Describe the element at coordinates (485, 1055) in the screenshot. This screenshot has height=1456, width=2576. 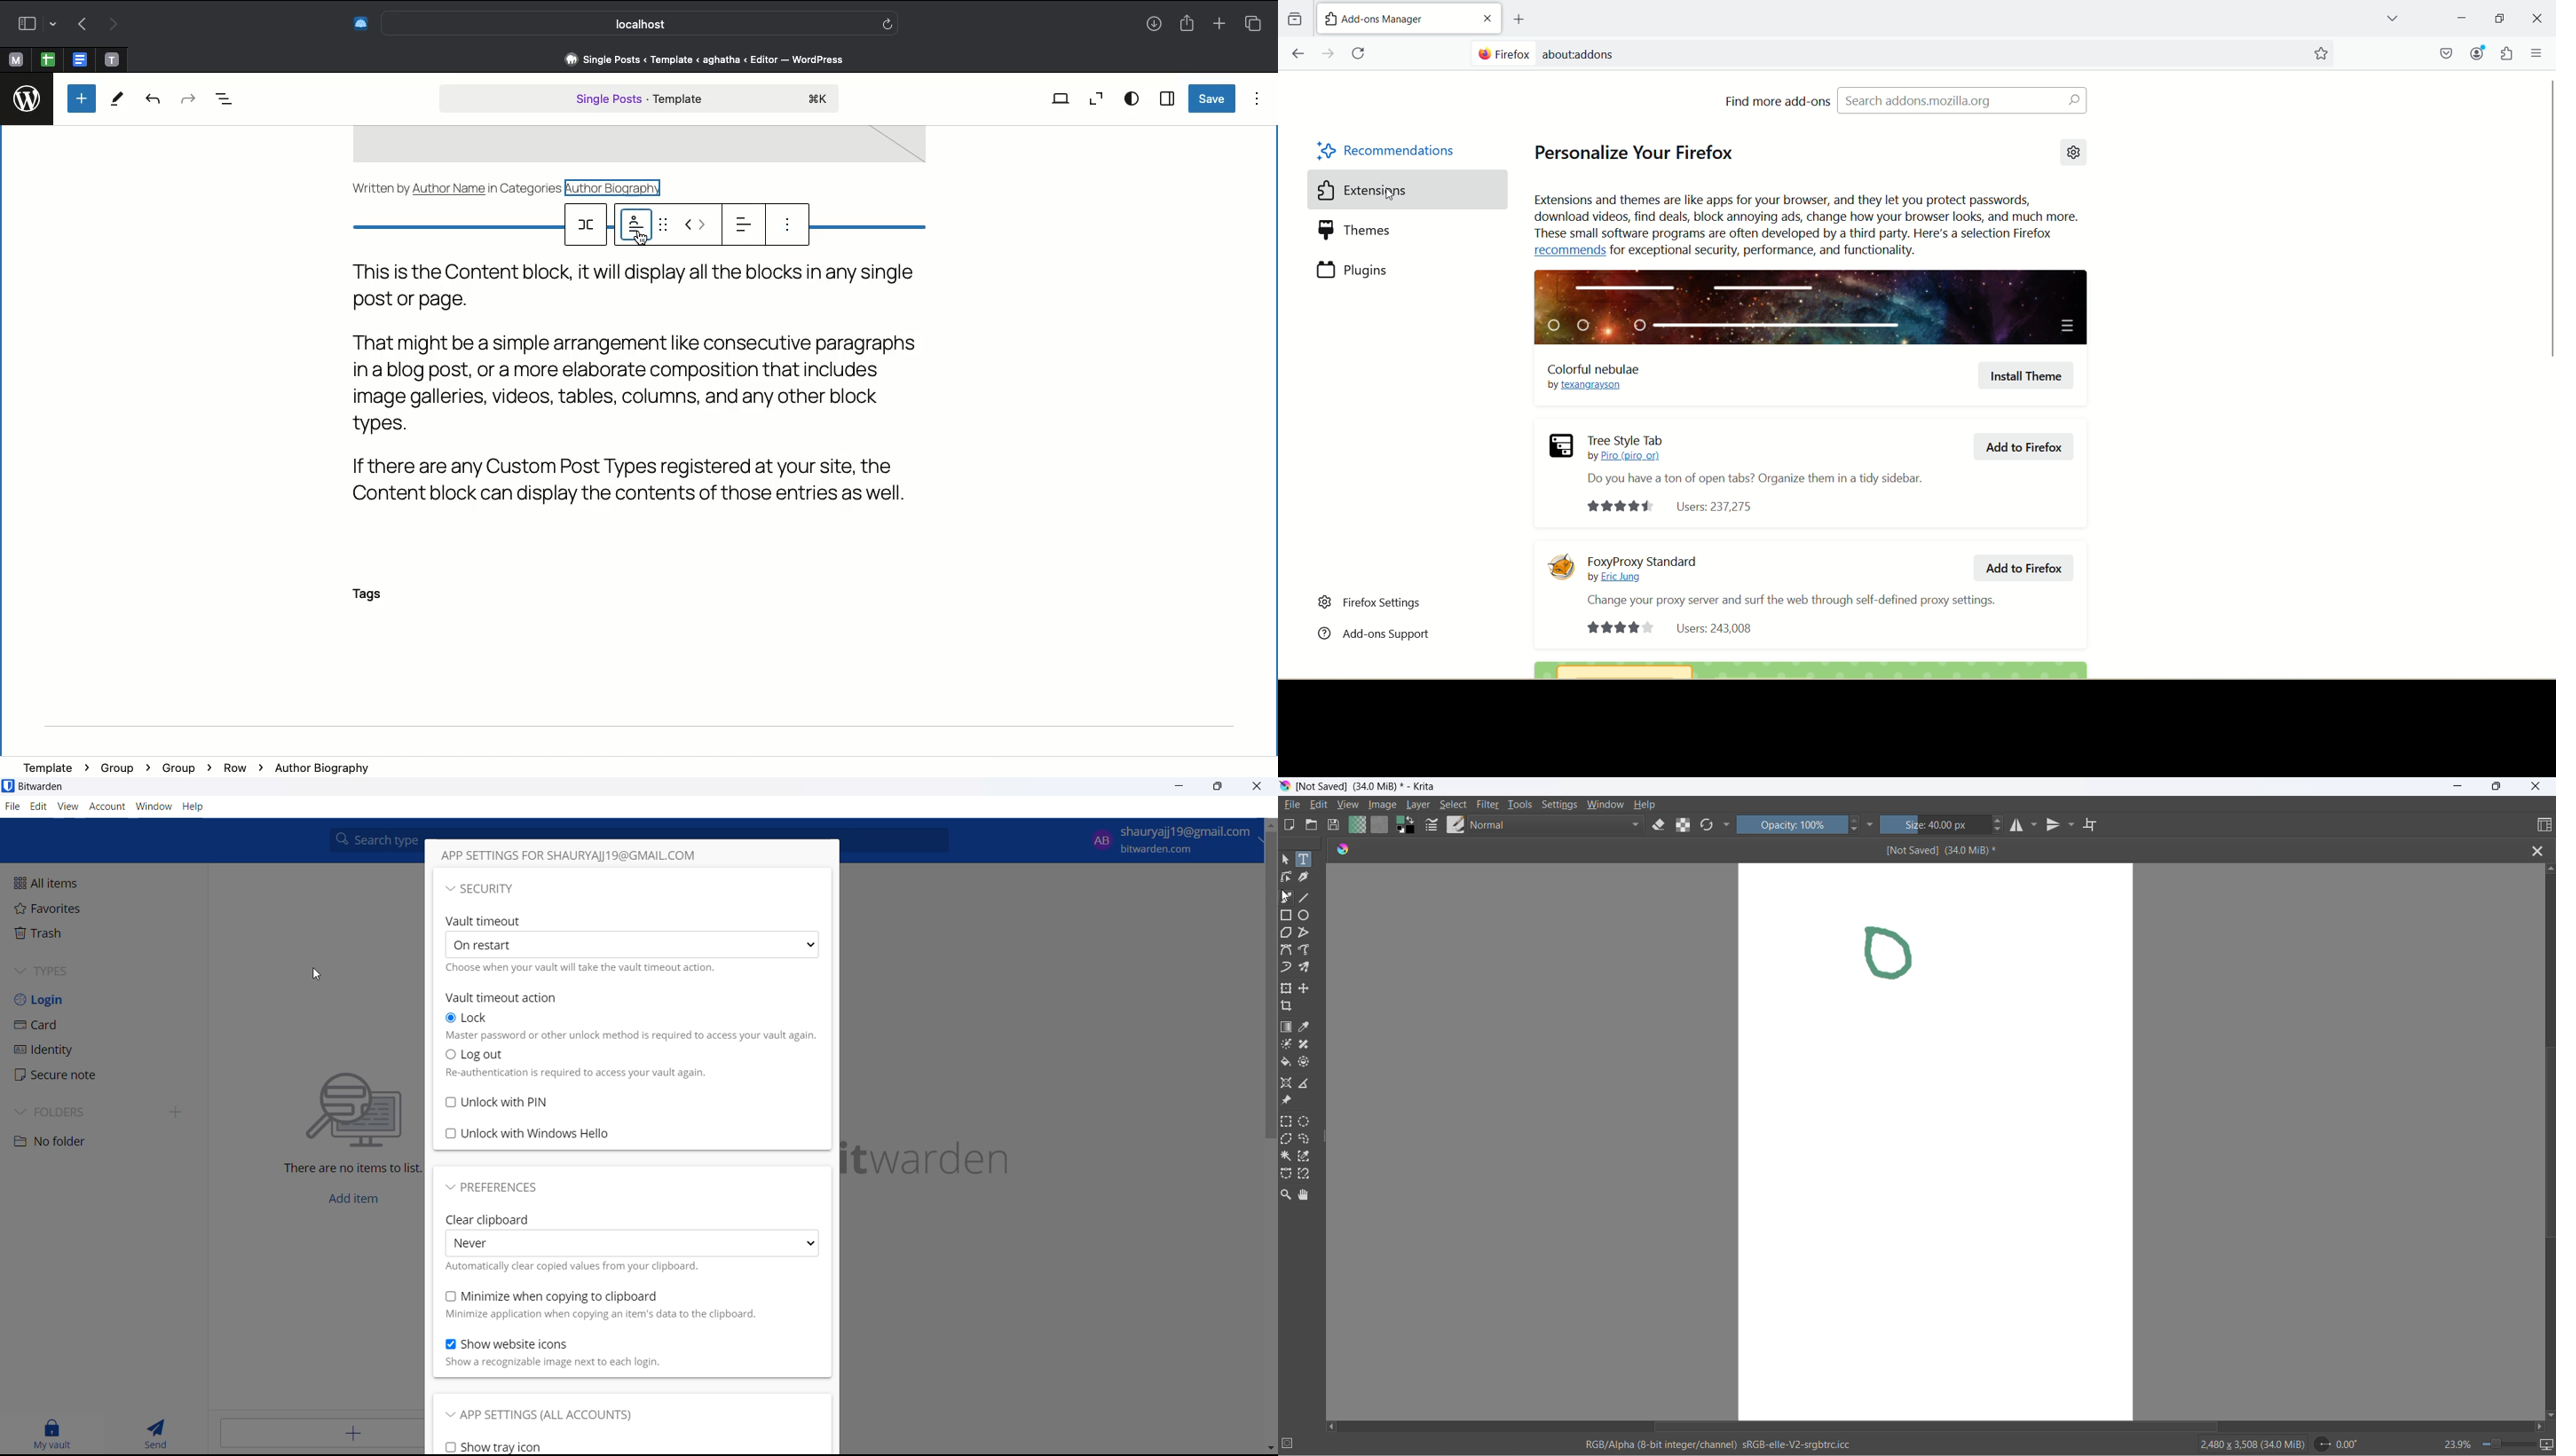
I see `log out` at that location.